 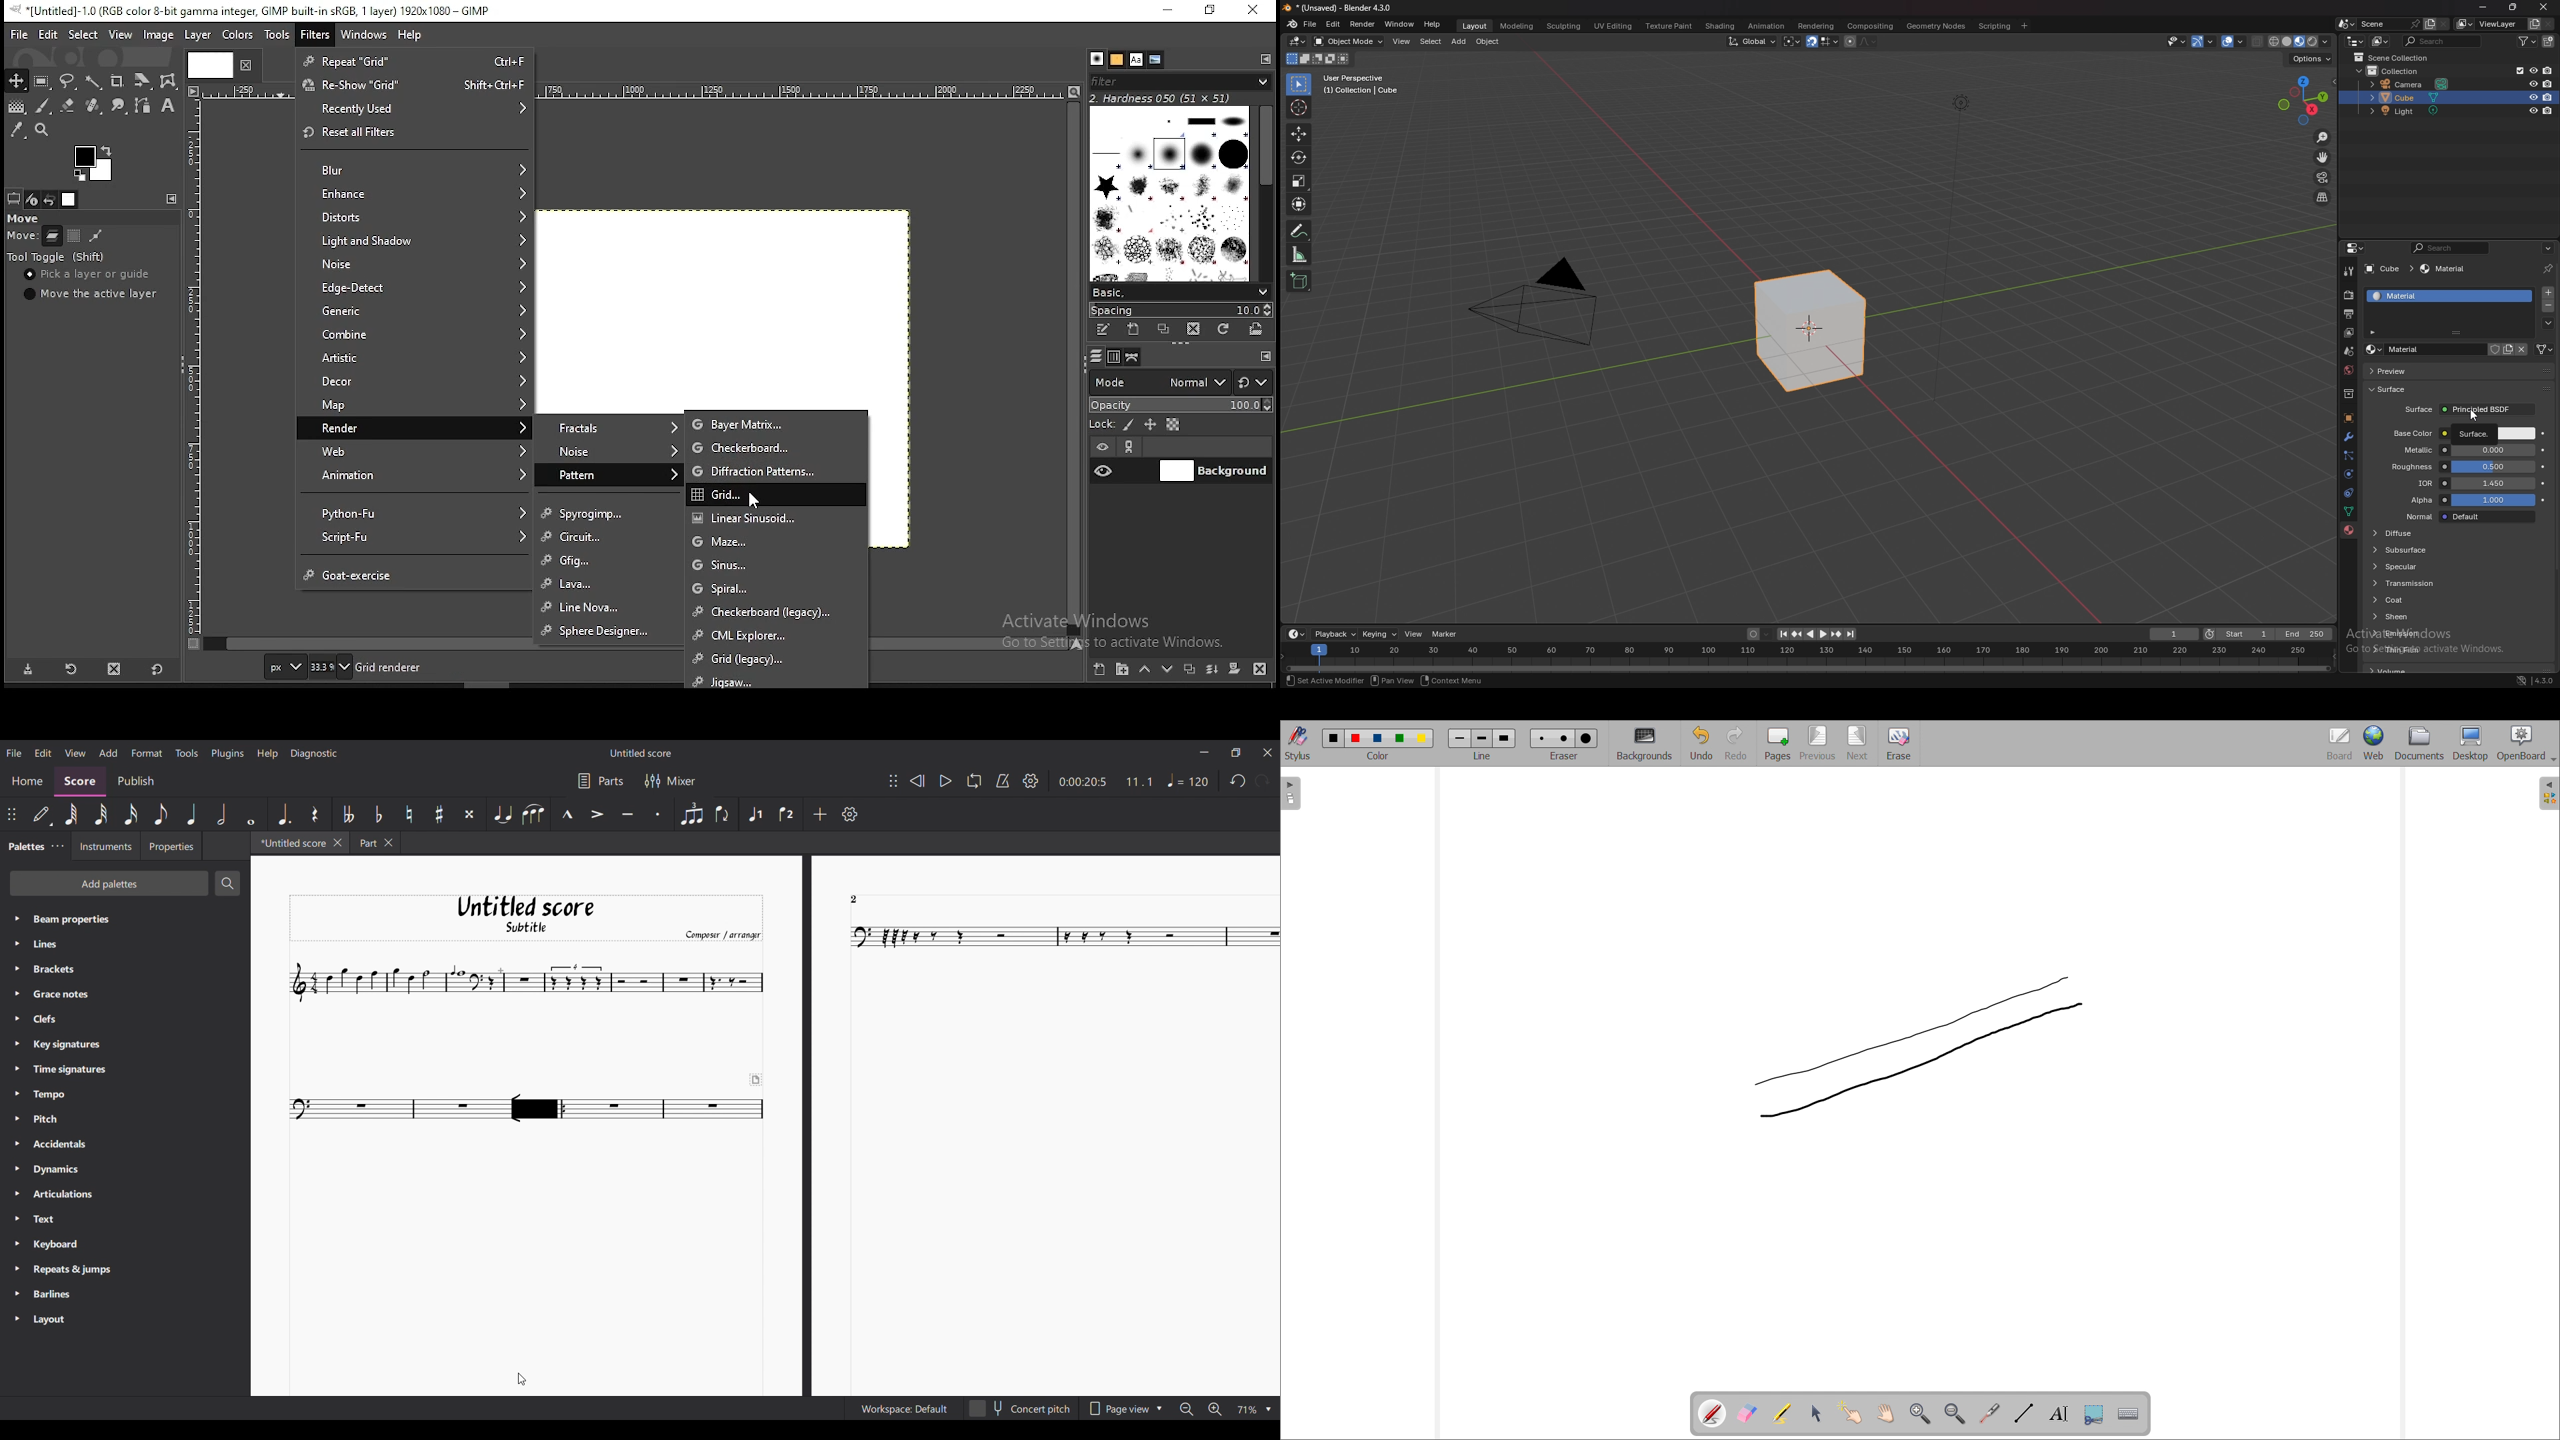 What do you see at coordinates (27, 670) in the screenshot?
I see `save tool preset` at bounding box center [27, 670].